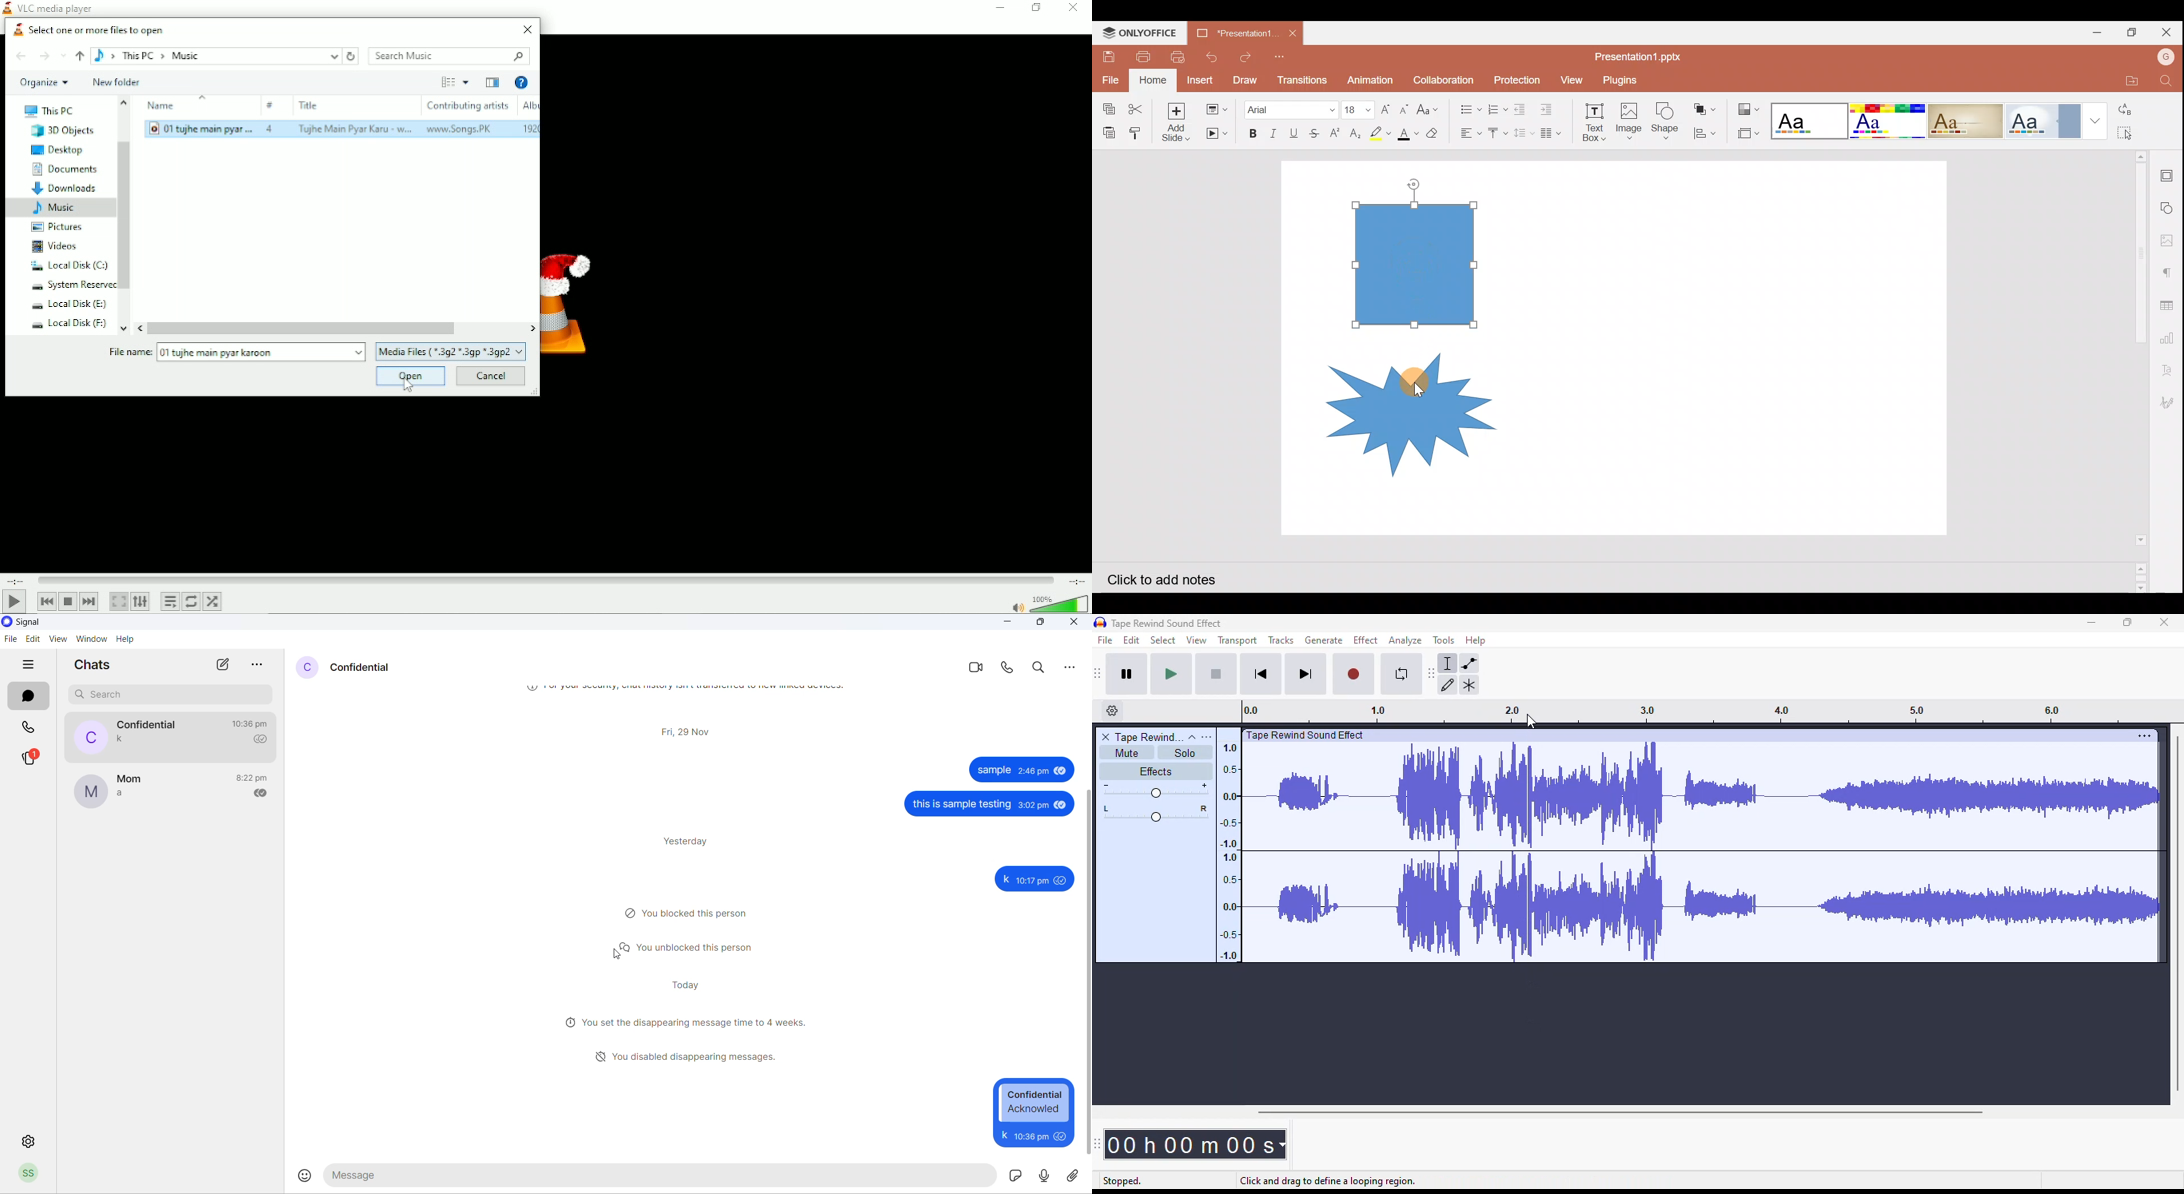 The width and height of the screenshot is (2184, 1204). Describe the element at coordinates (1244, 54) in the screenshot. I see `Redo` at that location.